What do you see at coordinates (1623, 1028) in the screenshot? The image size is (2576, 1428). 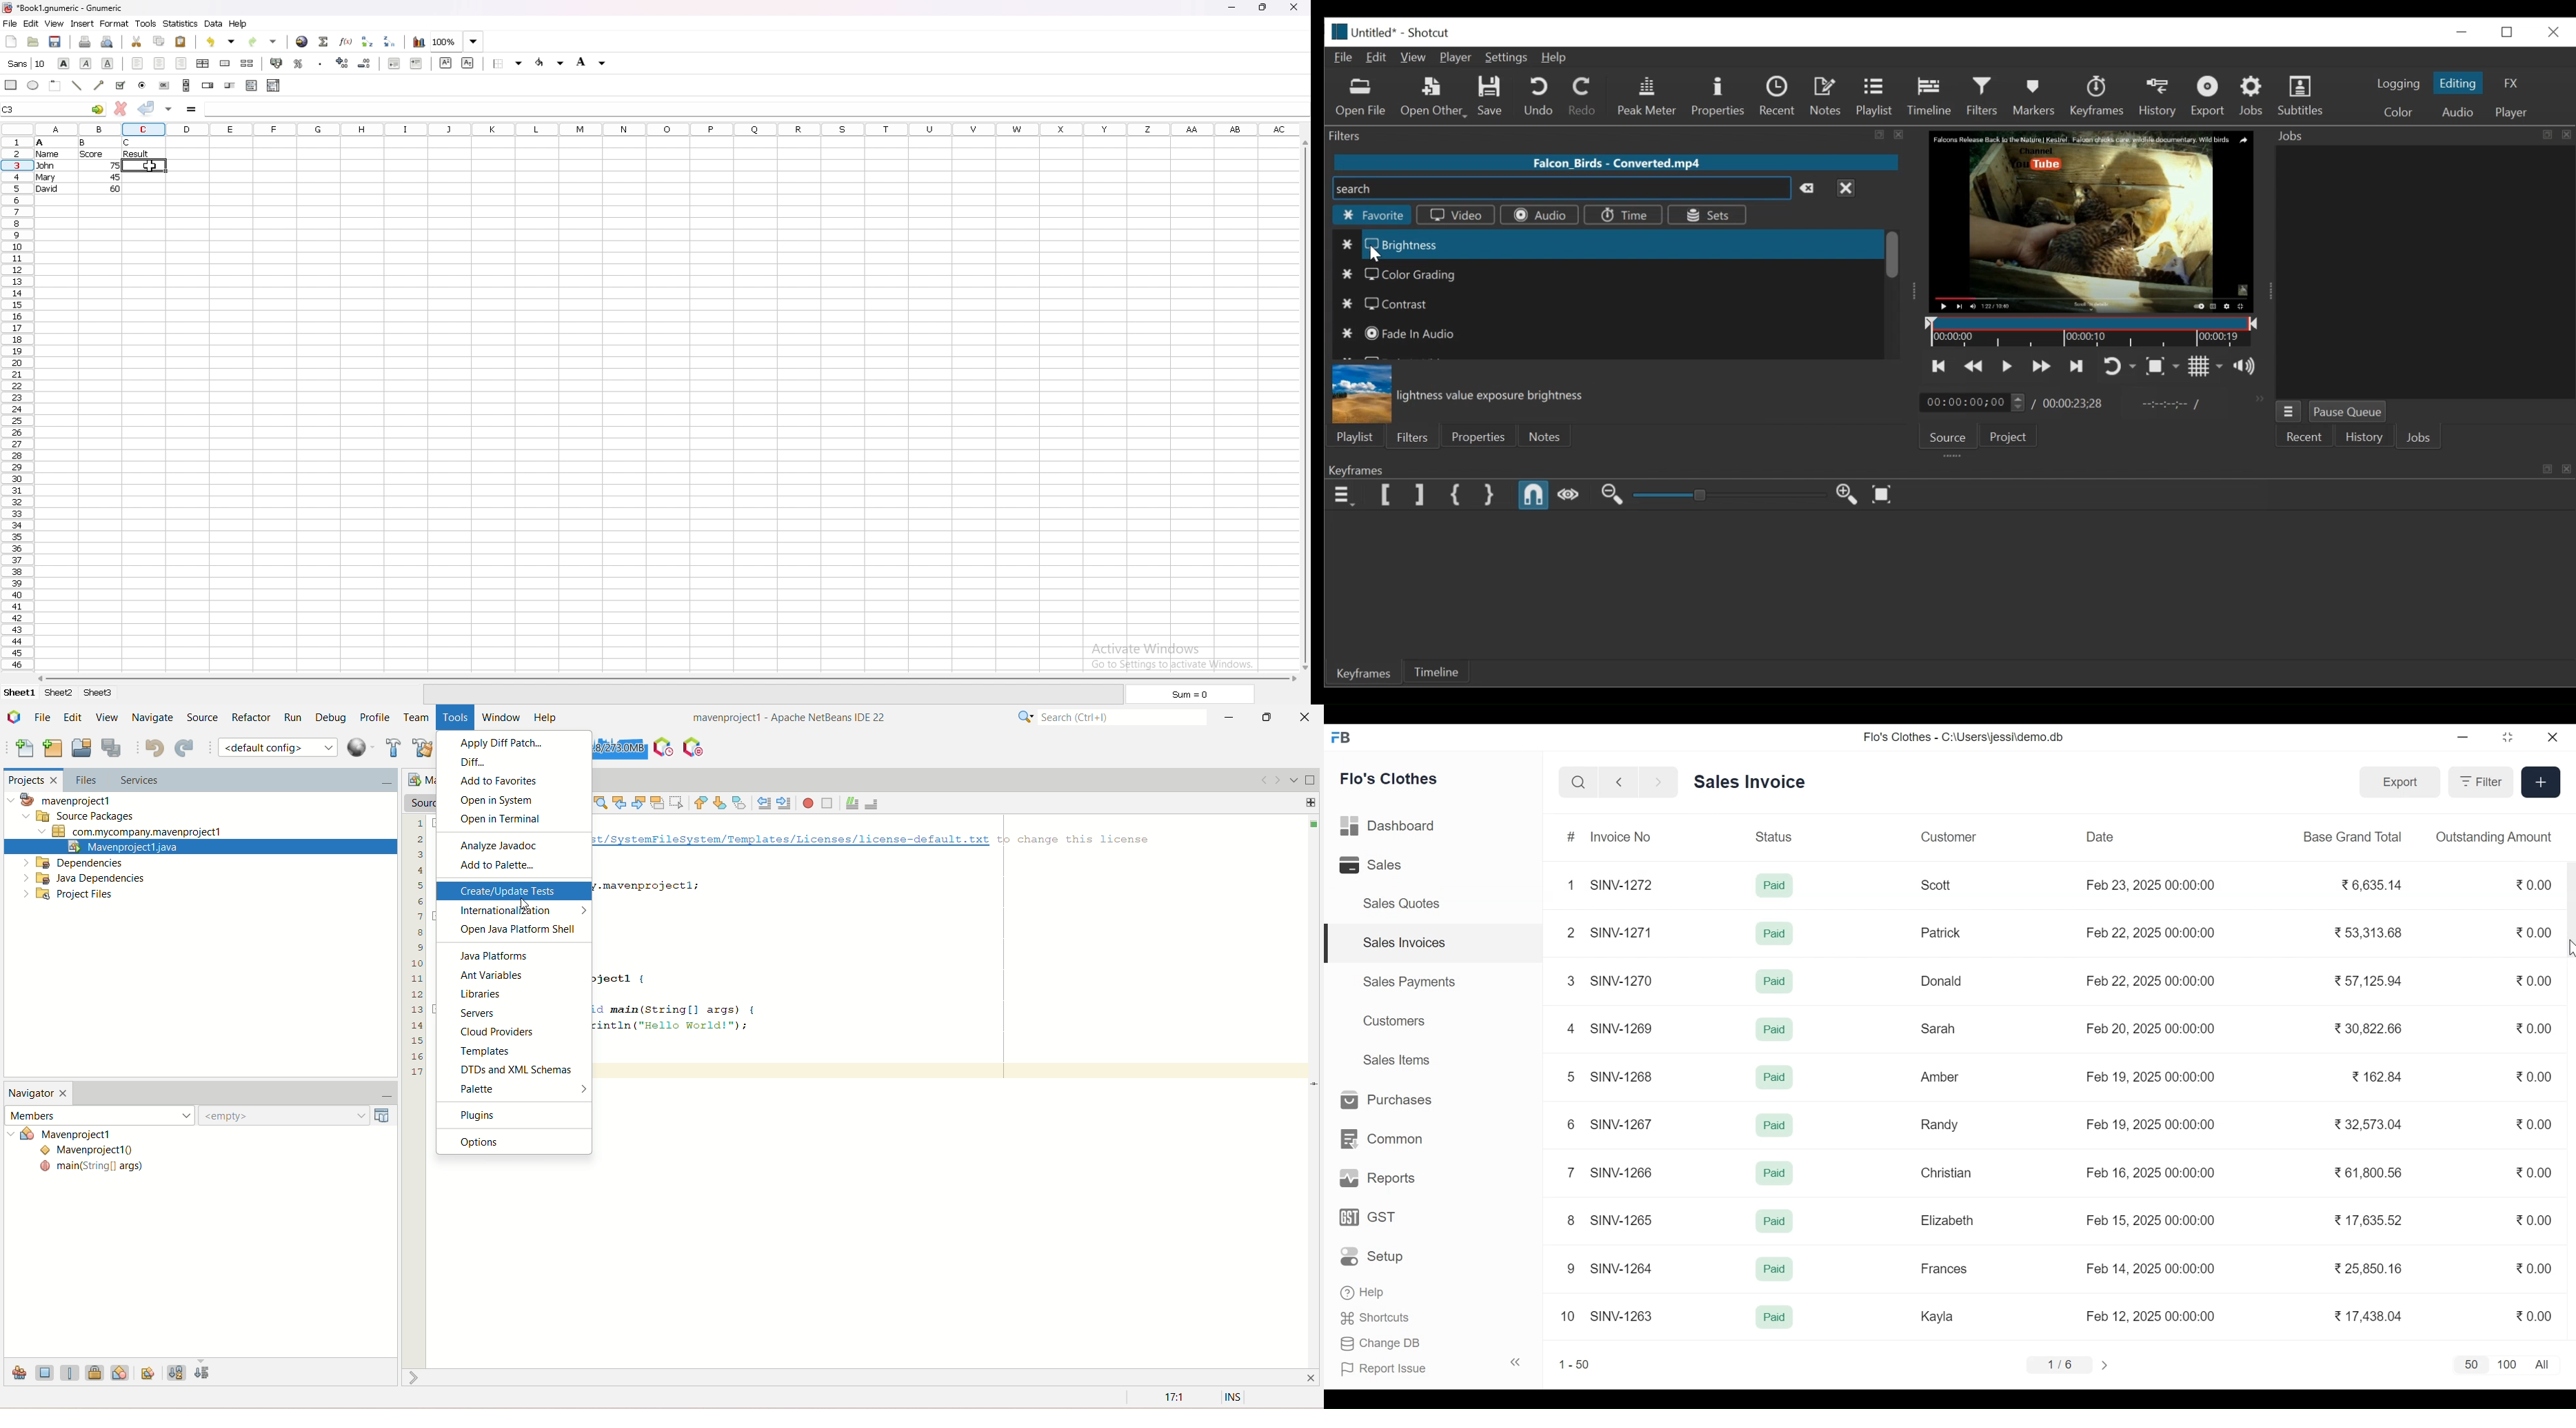 I see `SINV-1269` at bounding box center [1623, 1028].